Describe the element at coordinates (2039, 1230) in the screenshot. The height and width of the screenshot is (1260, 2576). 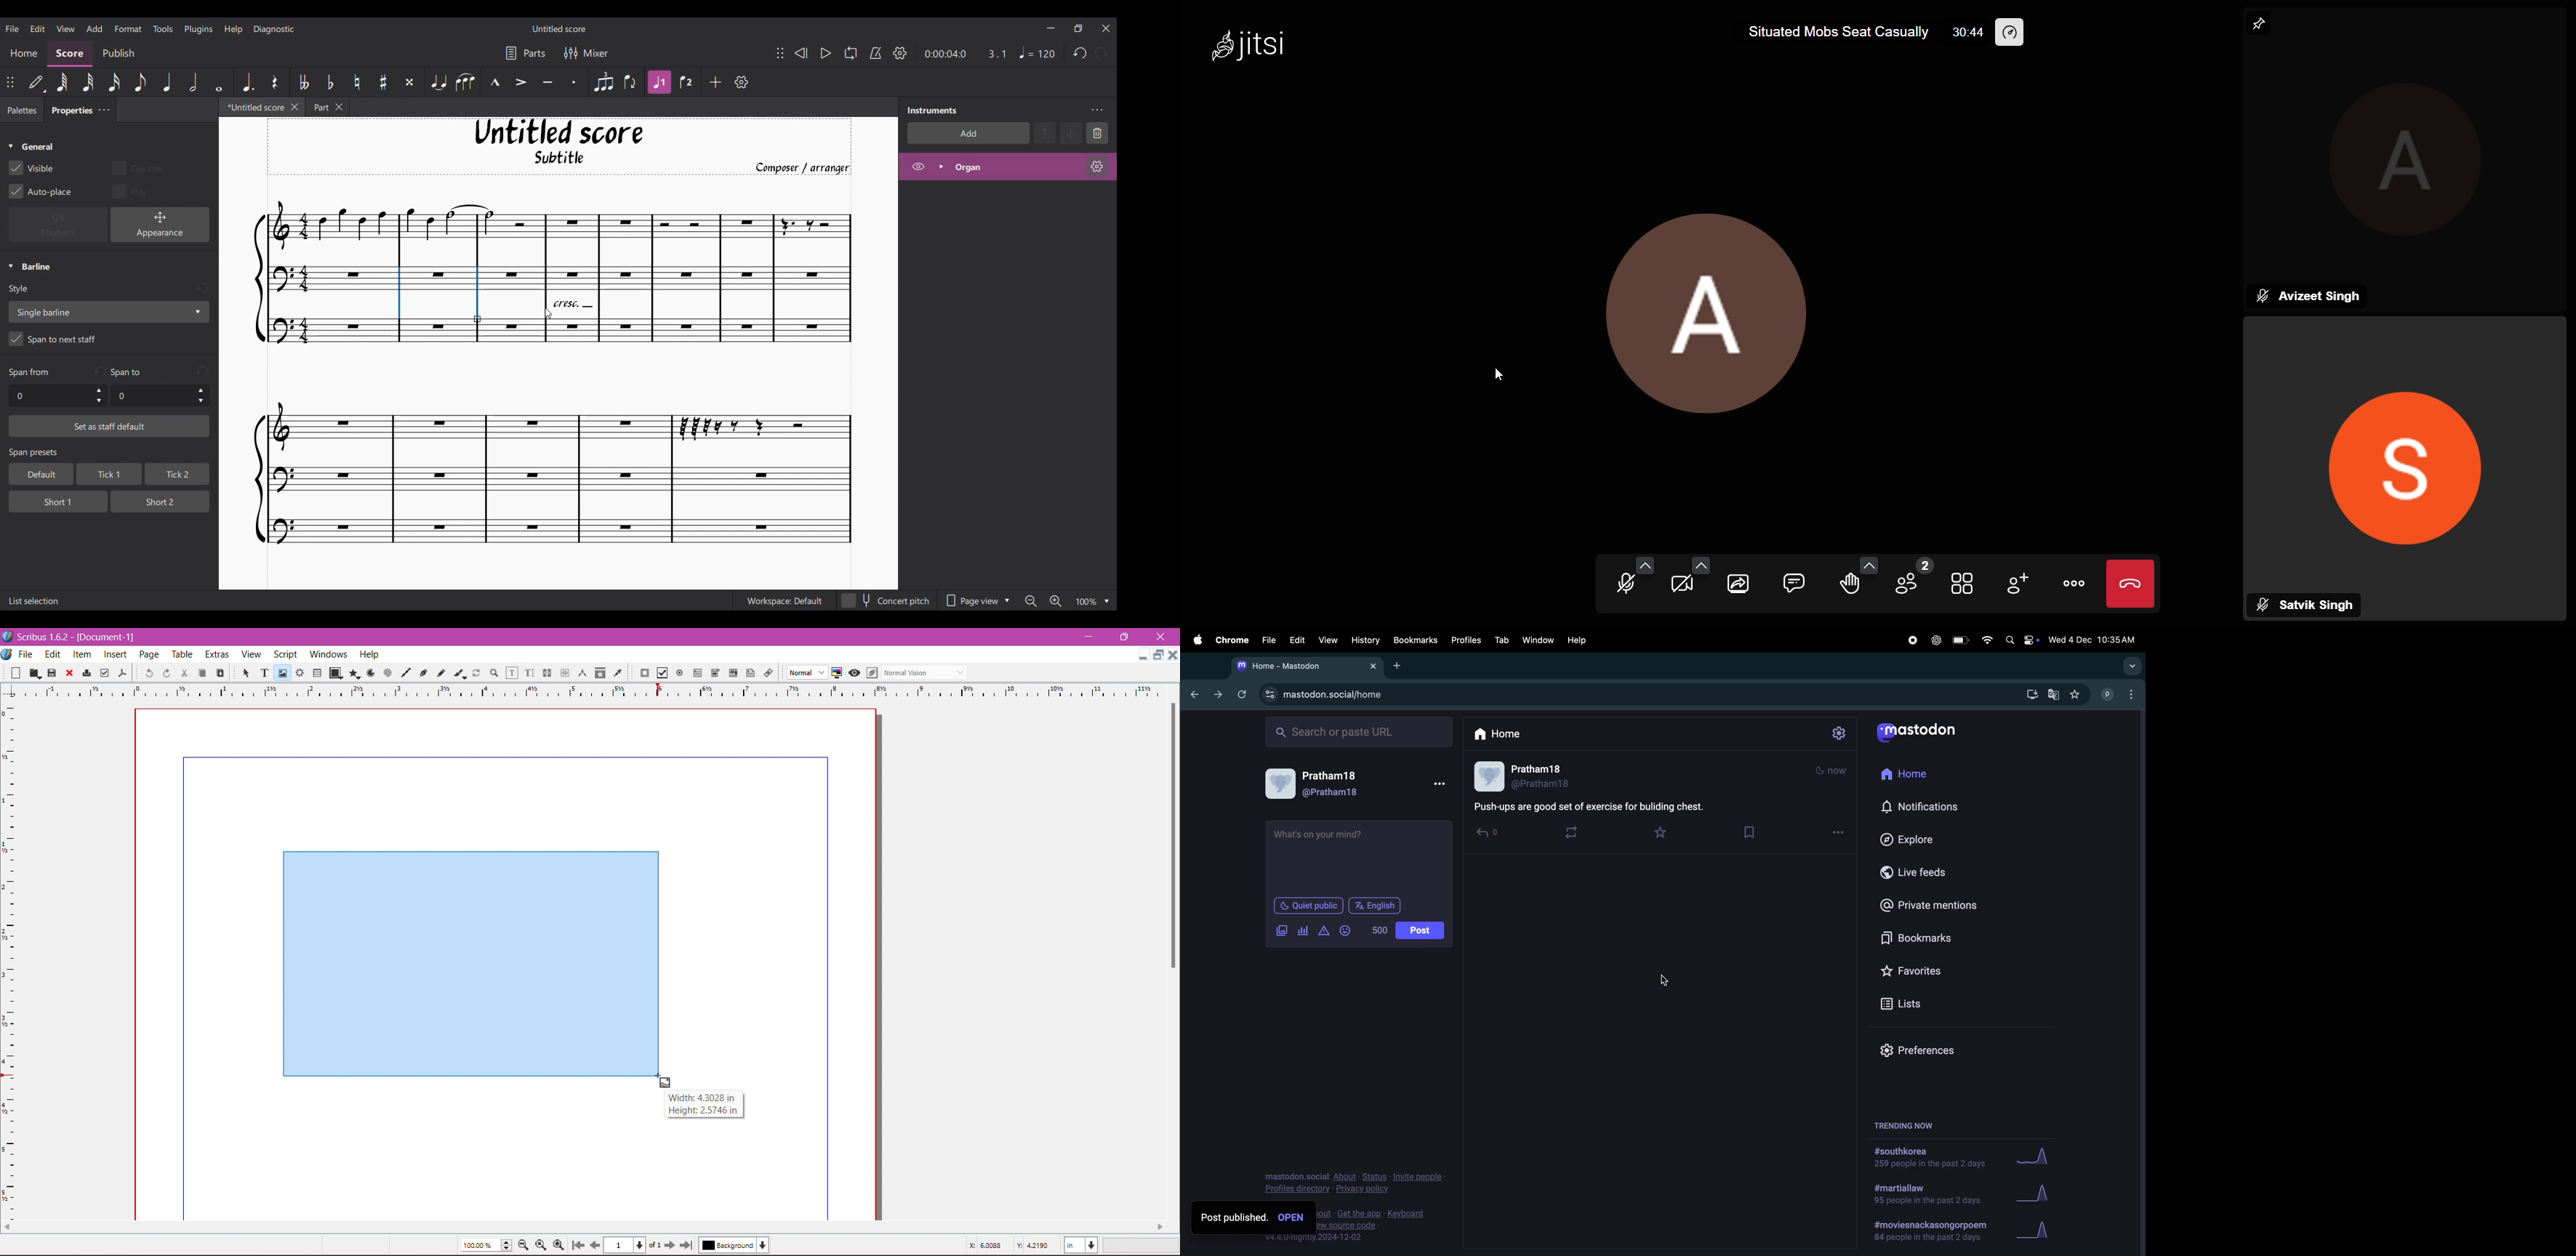
I see `graph` at that location.